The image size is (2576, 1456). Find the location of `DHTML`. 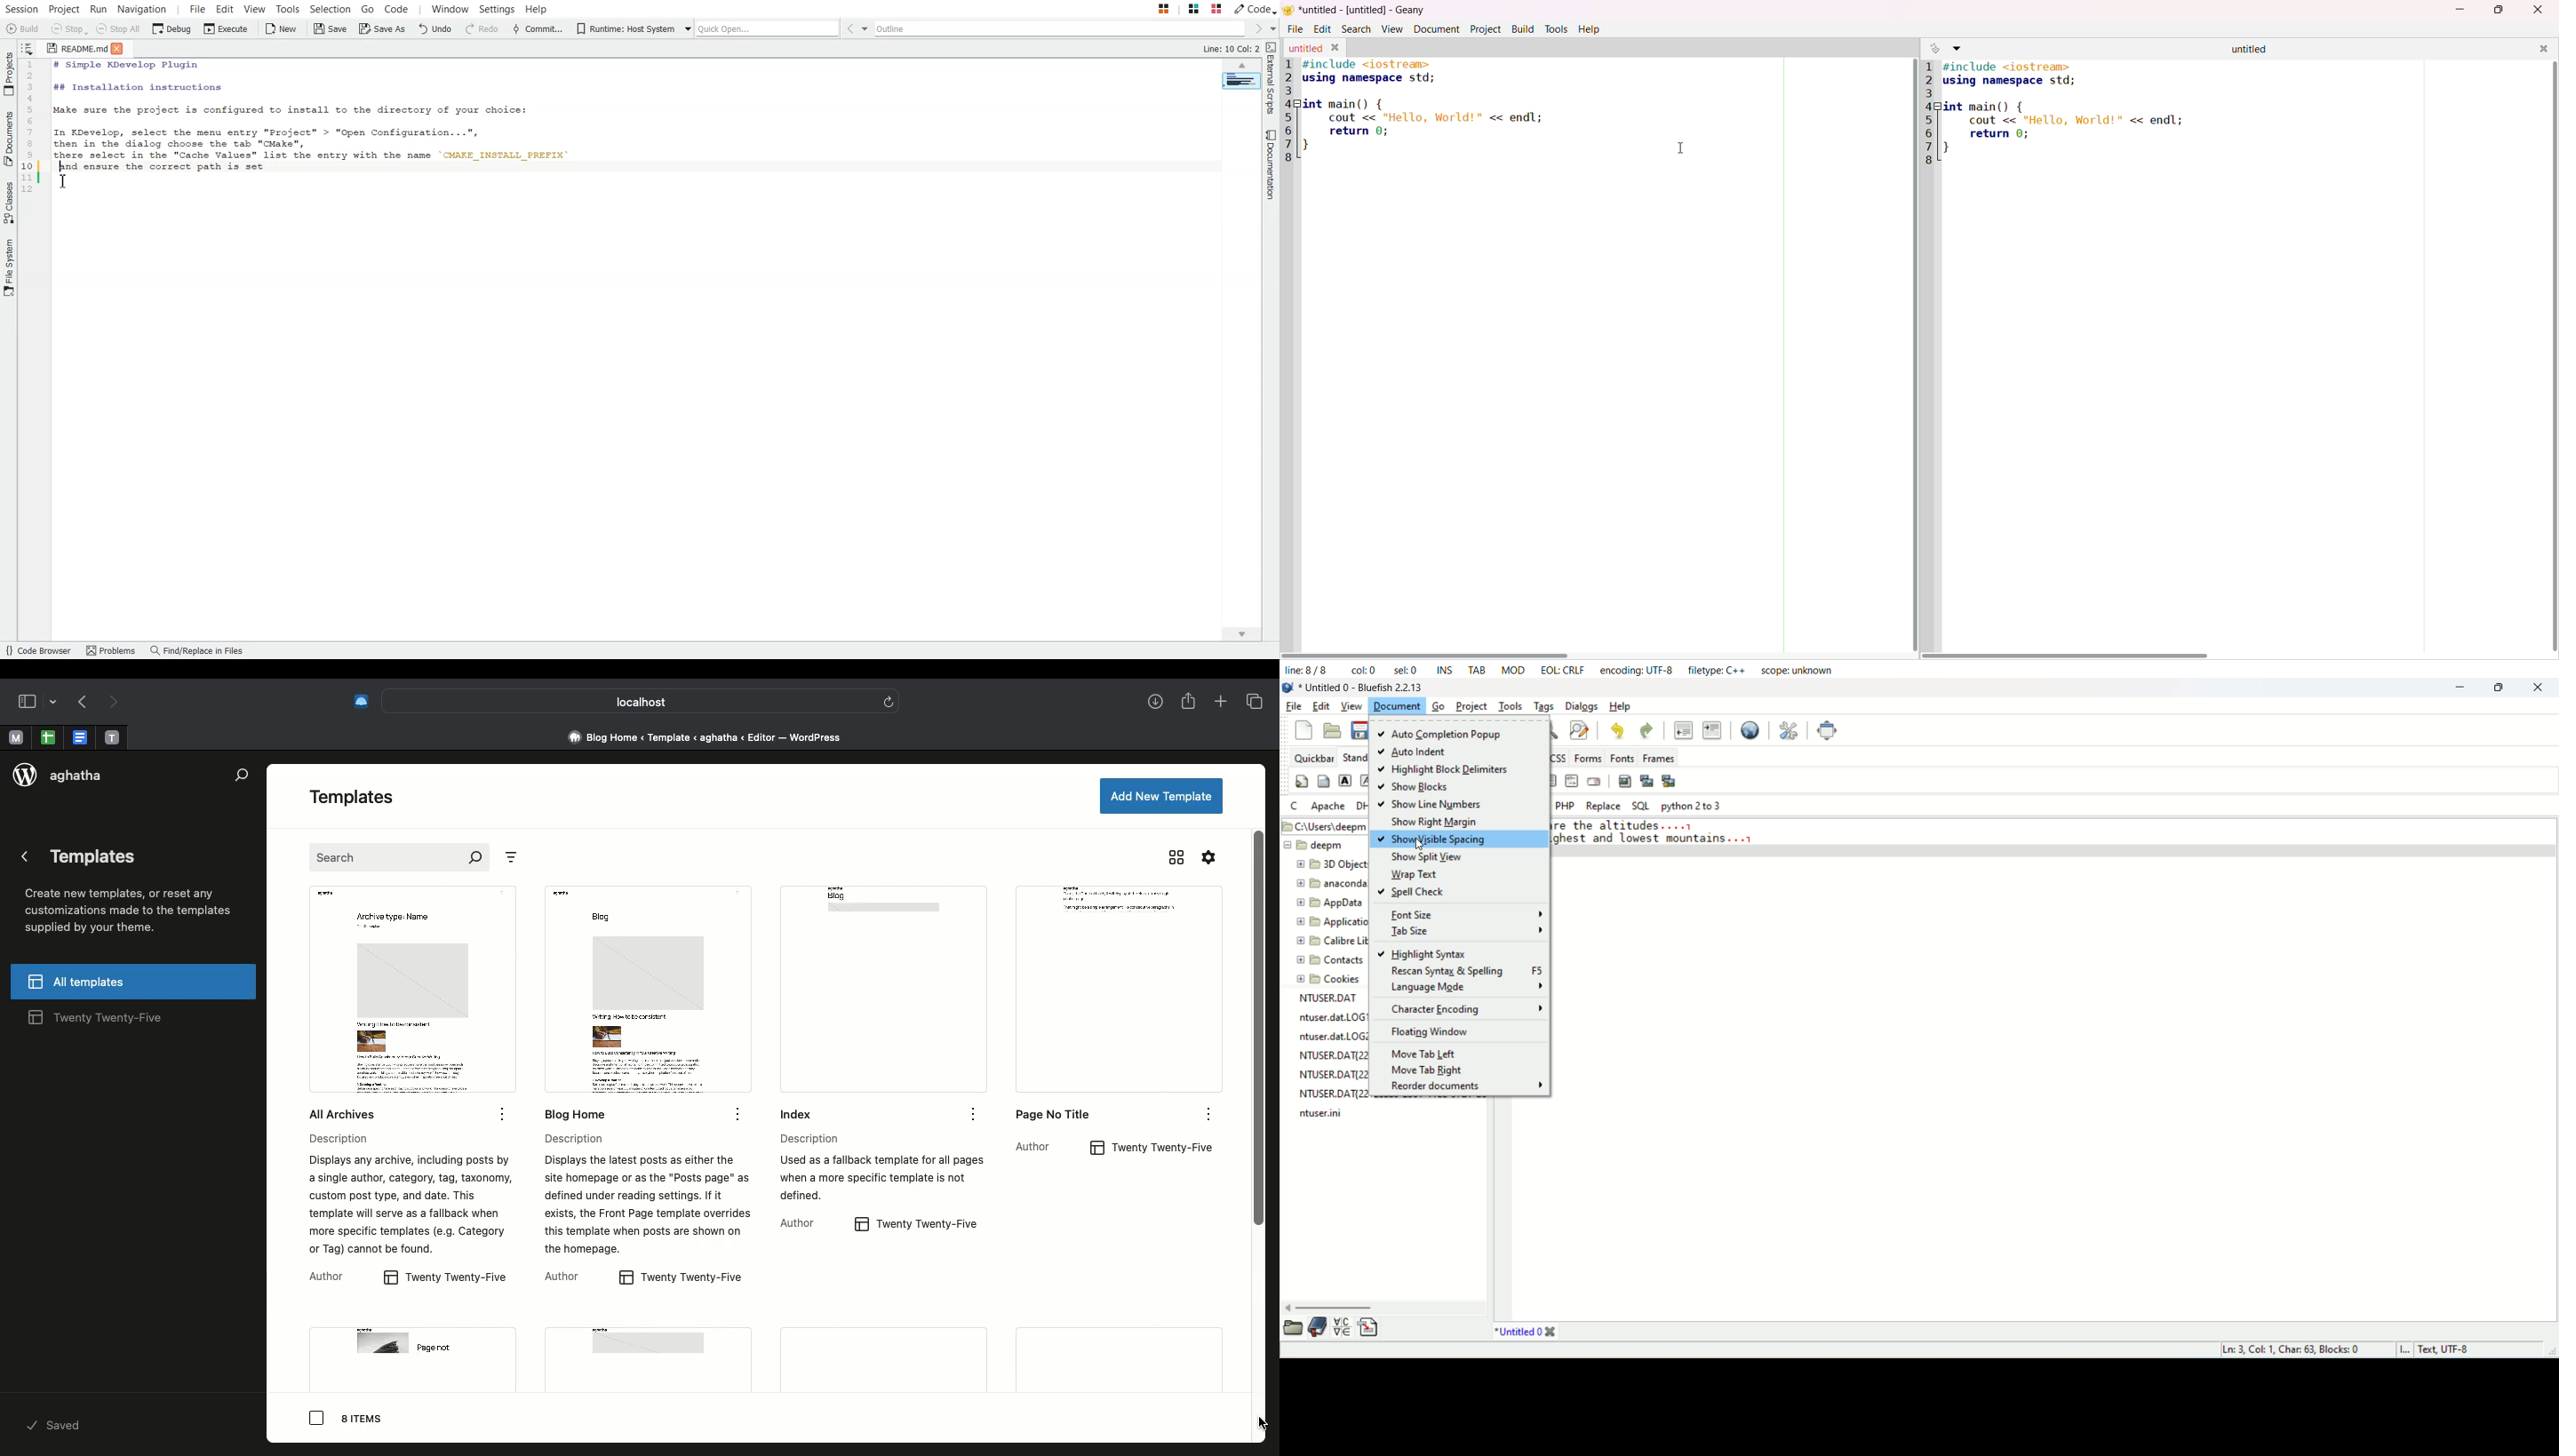

DHTML is located at coordinates (1364, 807).